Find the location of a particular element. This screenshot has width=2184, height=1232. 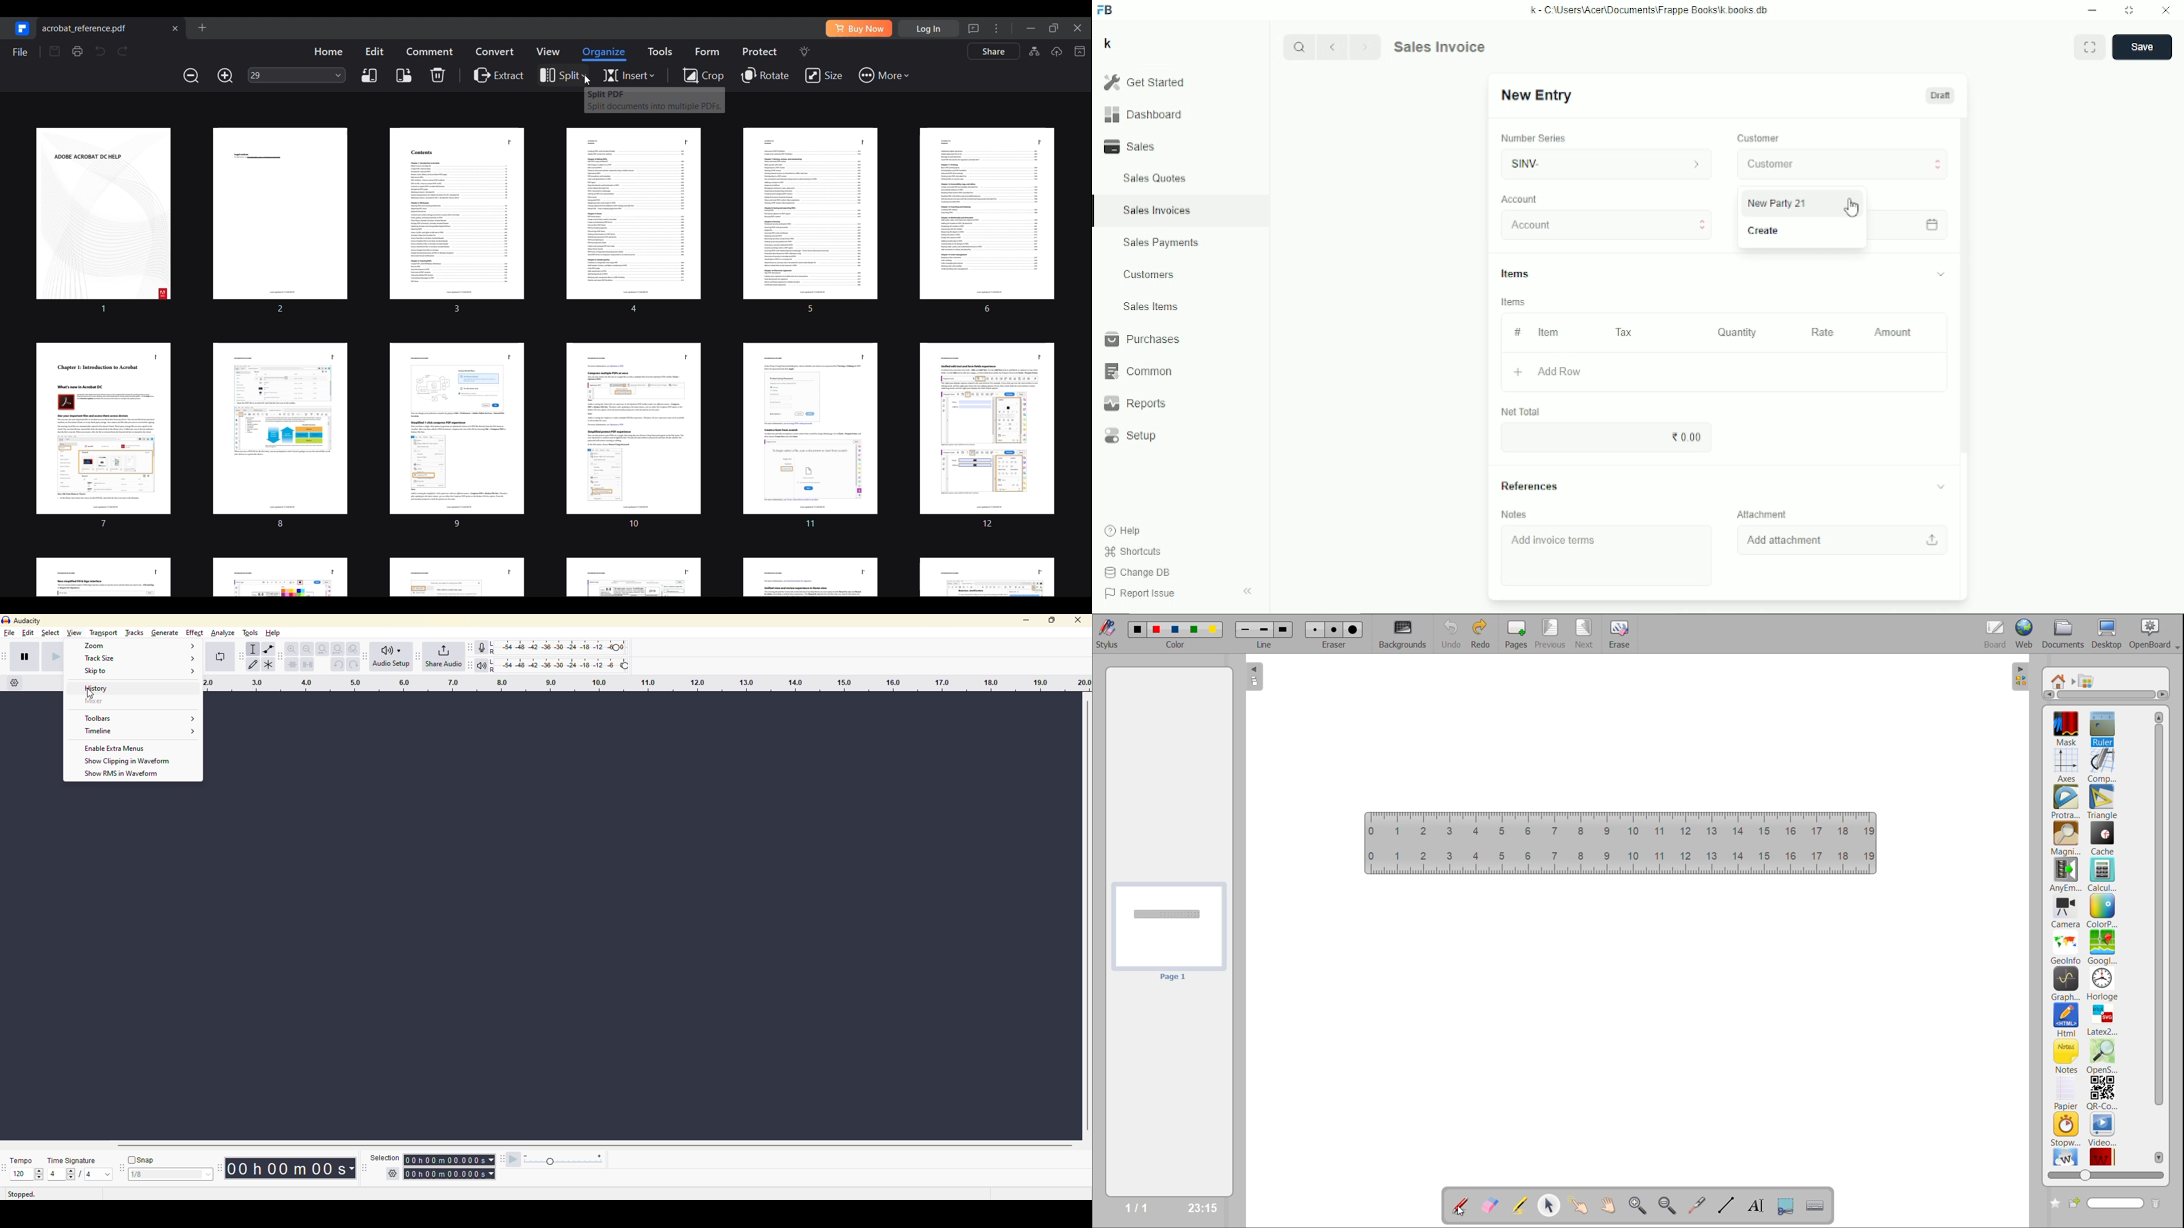

New entry is located at coordinates (1537, 96).